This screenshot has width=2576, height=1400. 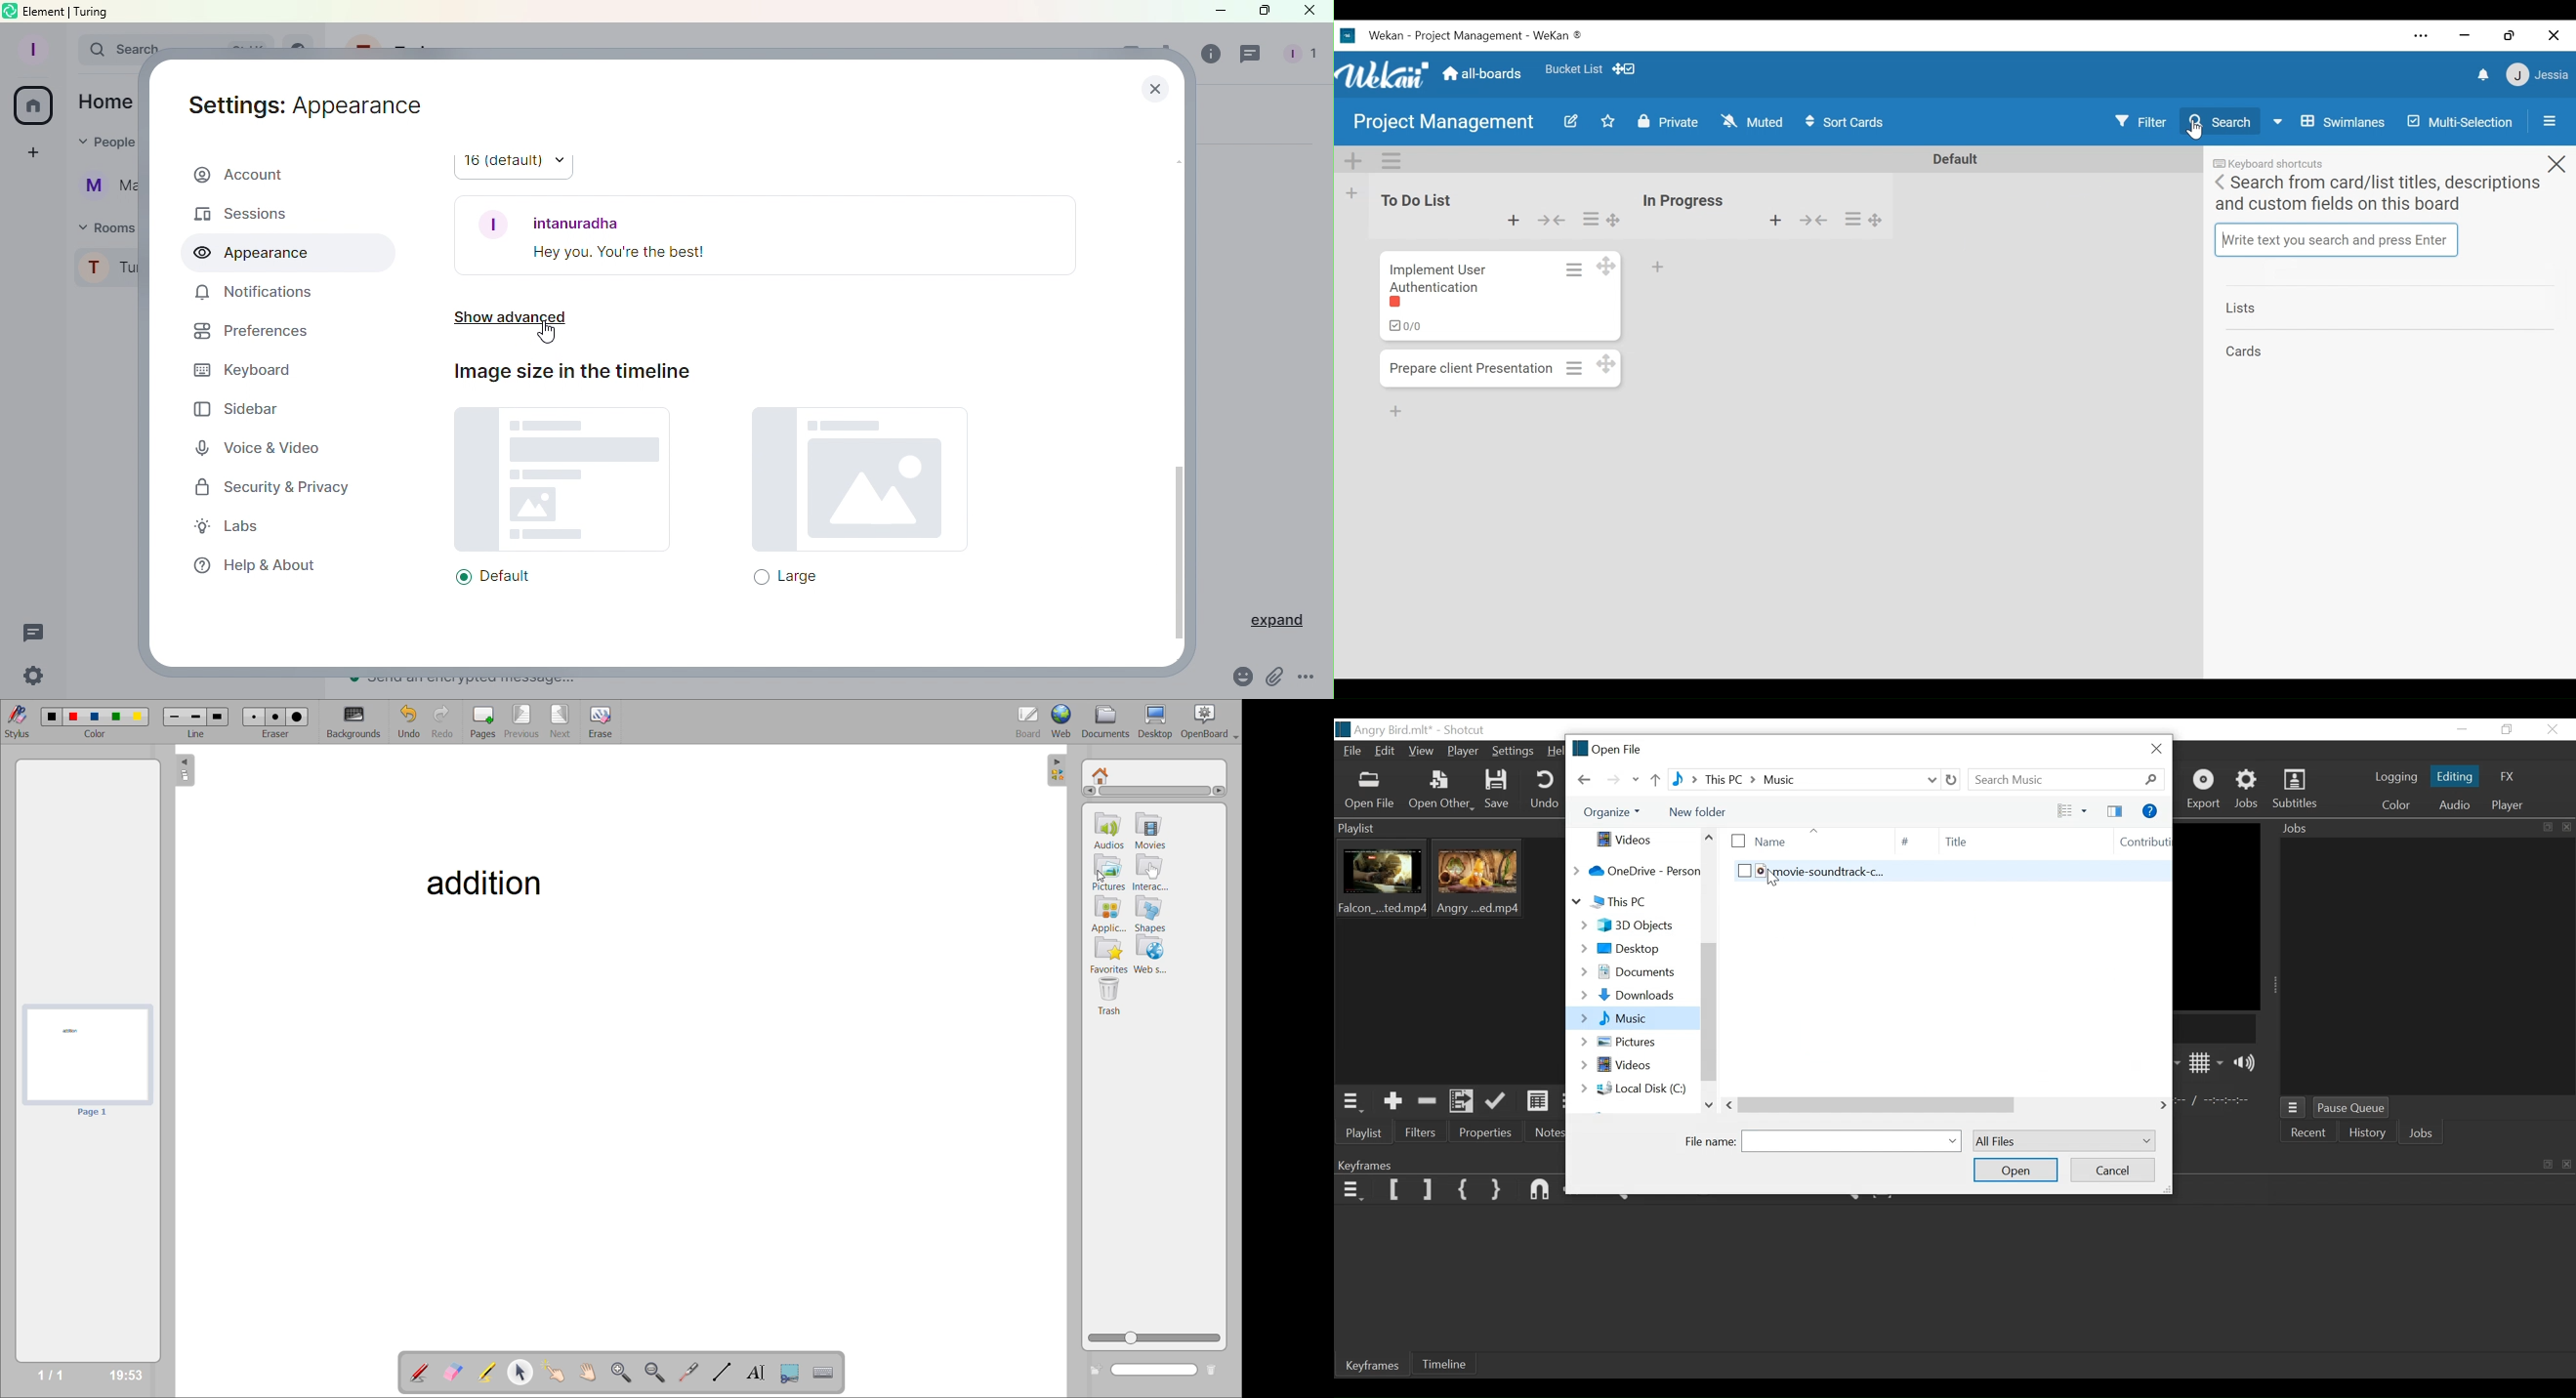 What do you see at coordinates (550, 336) in the screenshot?
I see `Cursor` at bounding box center [550, 336].